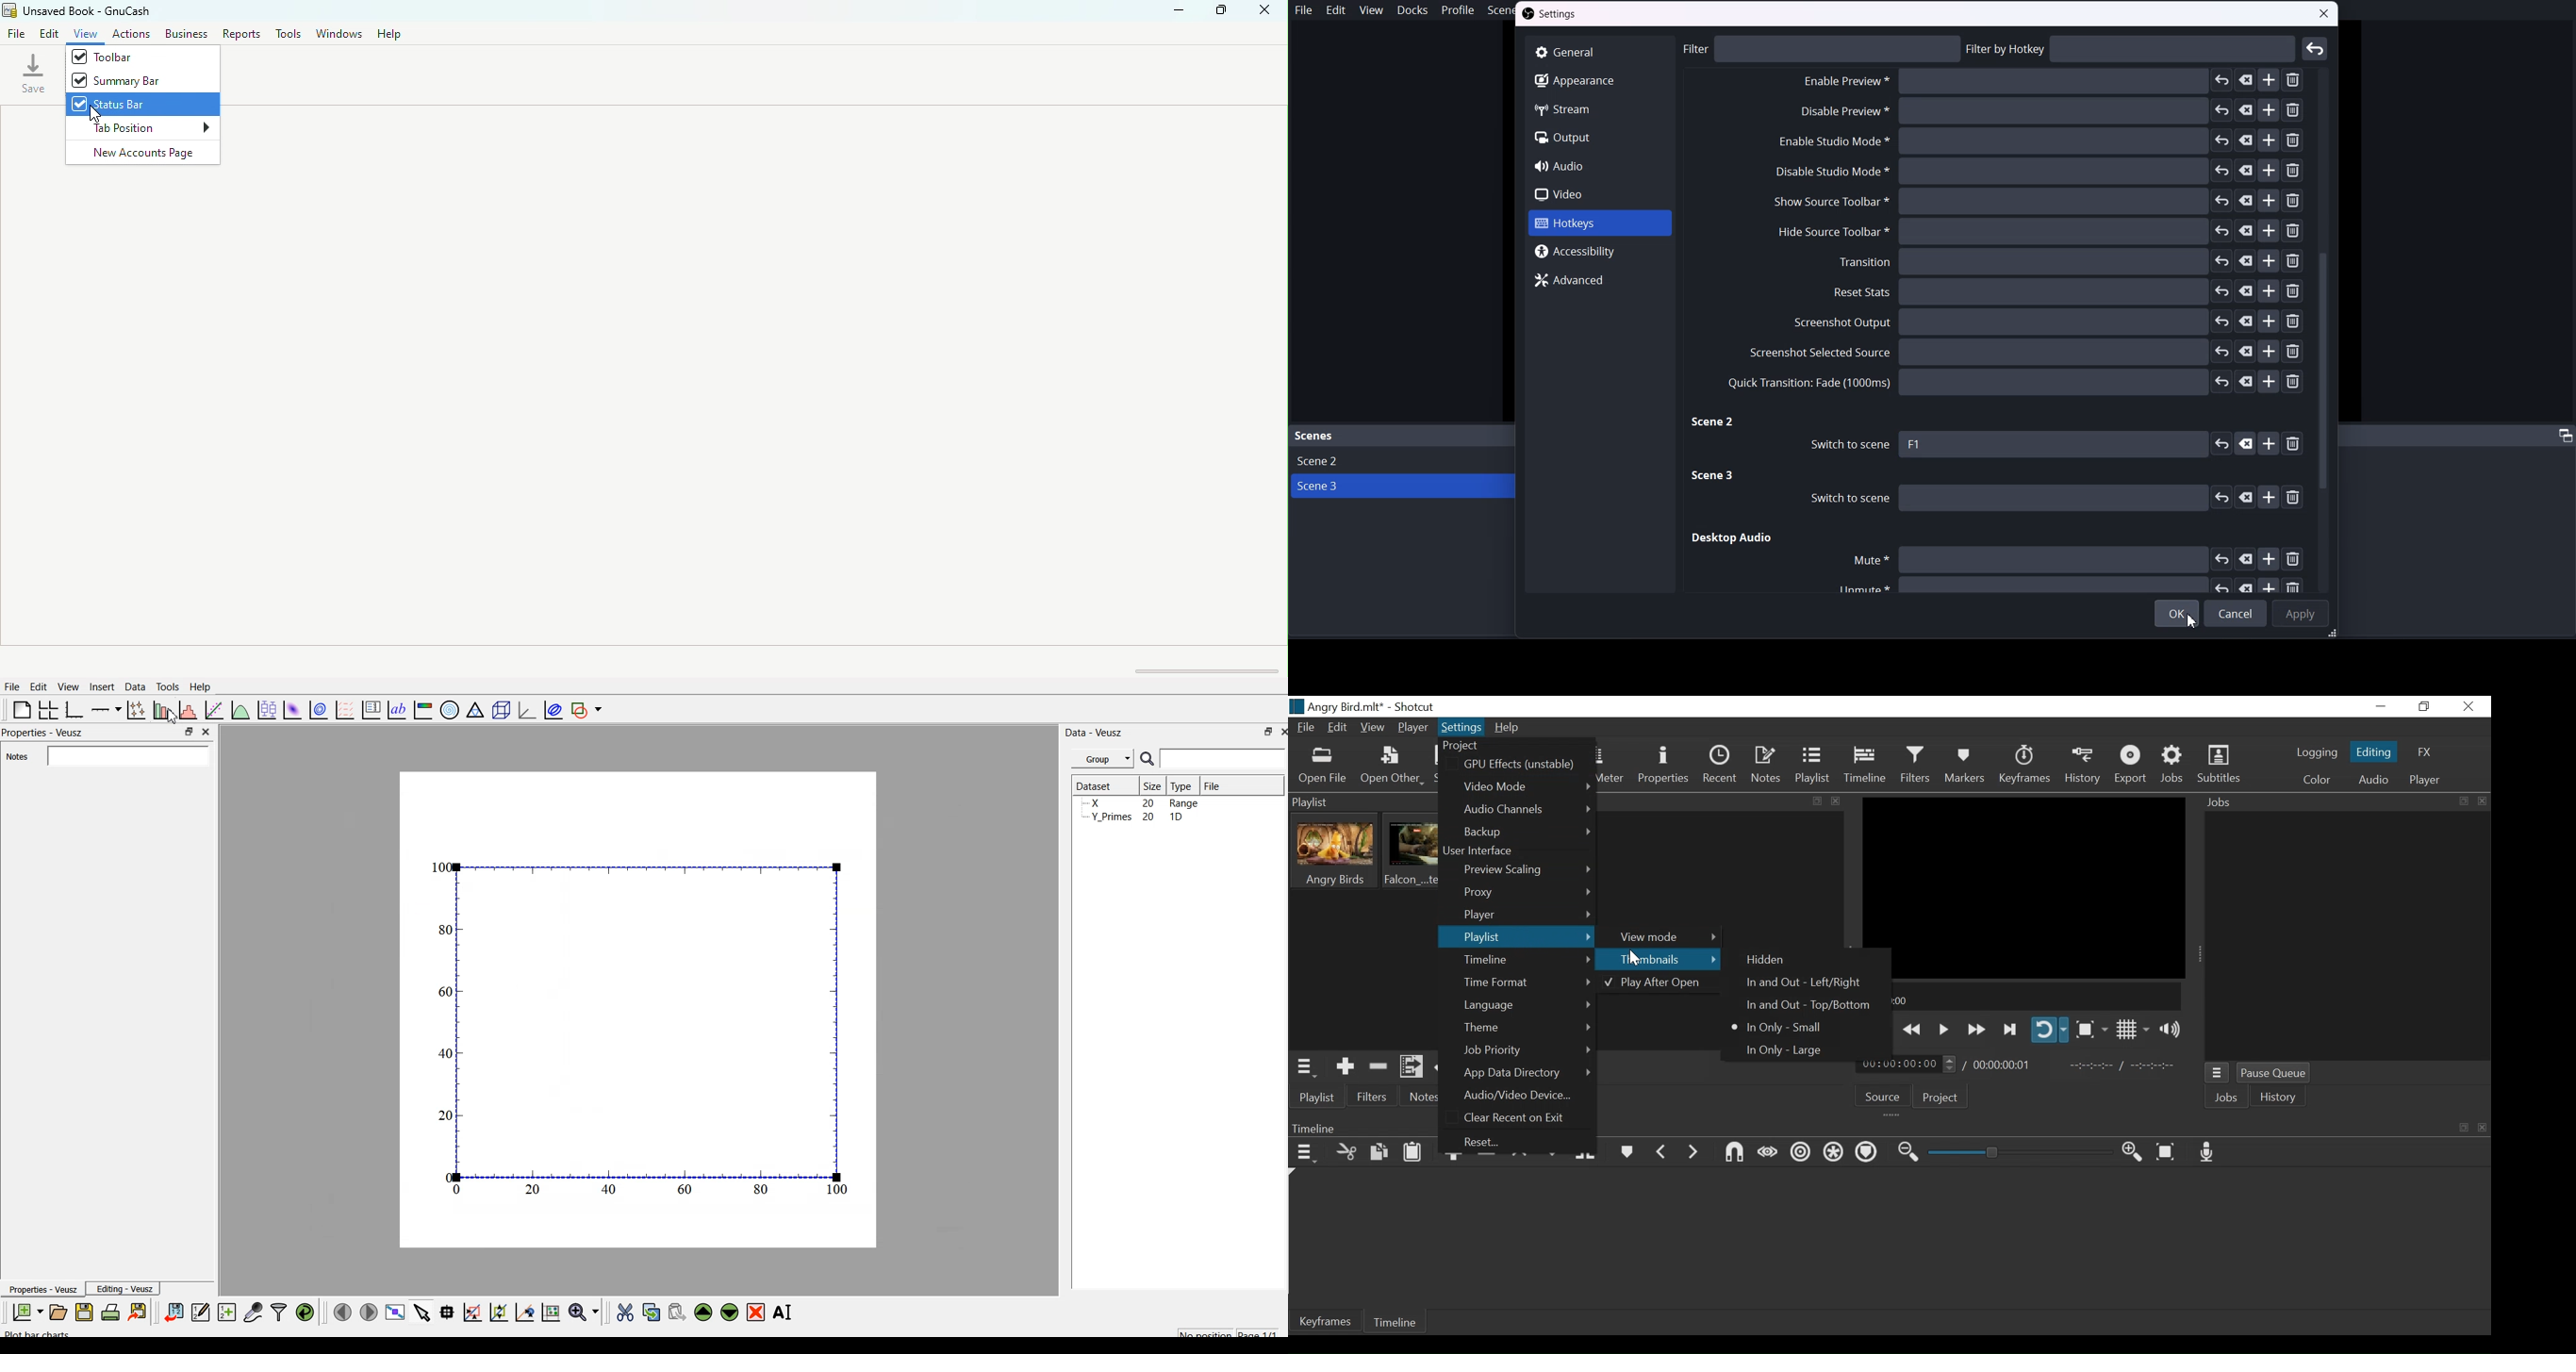  Describe the element at coordinates (2374, 752) in the screenshot. I see `Editing` at that location.